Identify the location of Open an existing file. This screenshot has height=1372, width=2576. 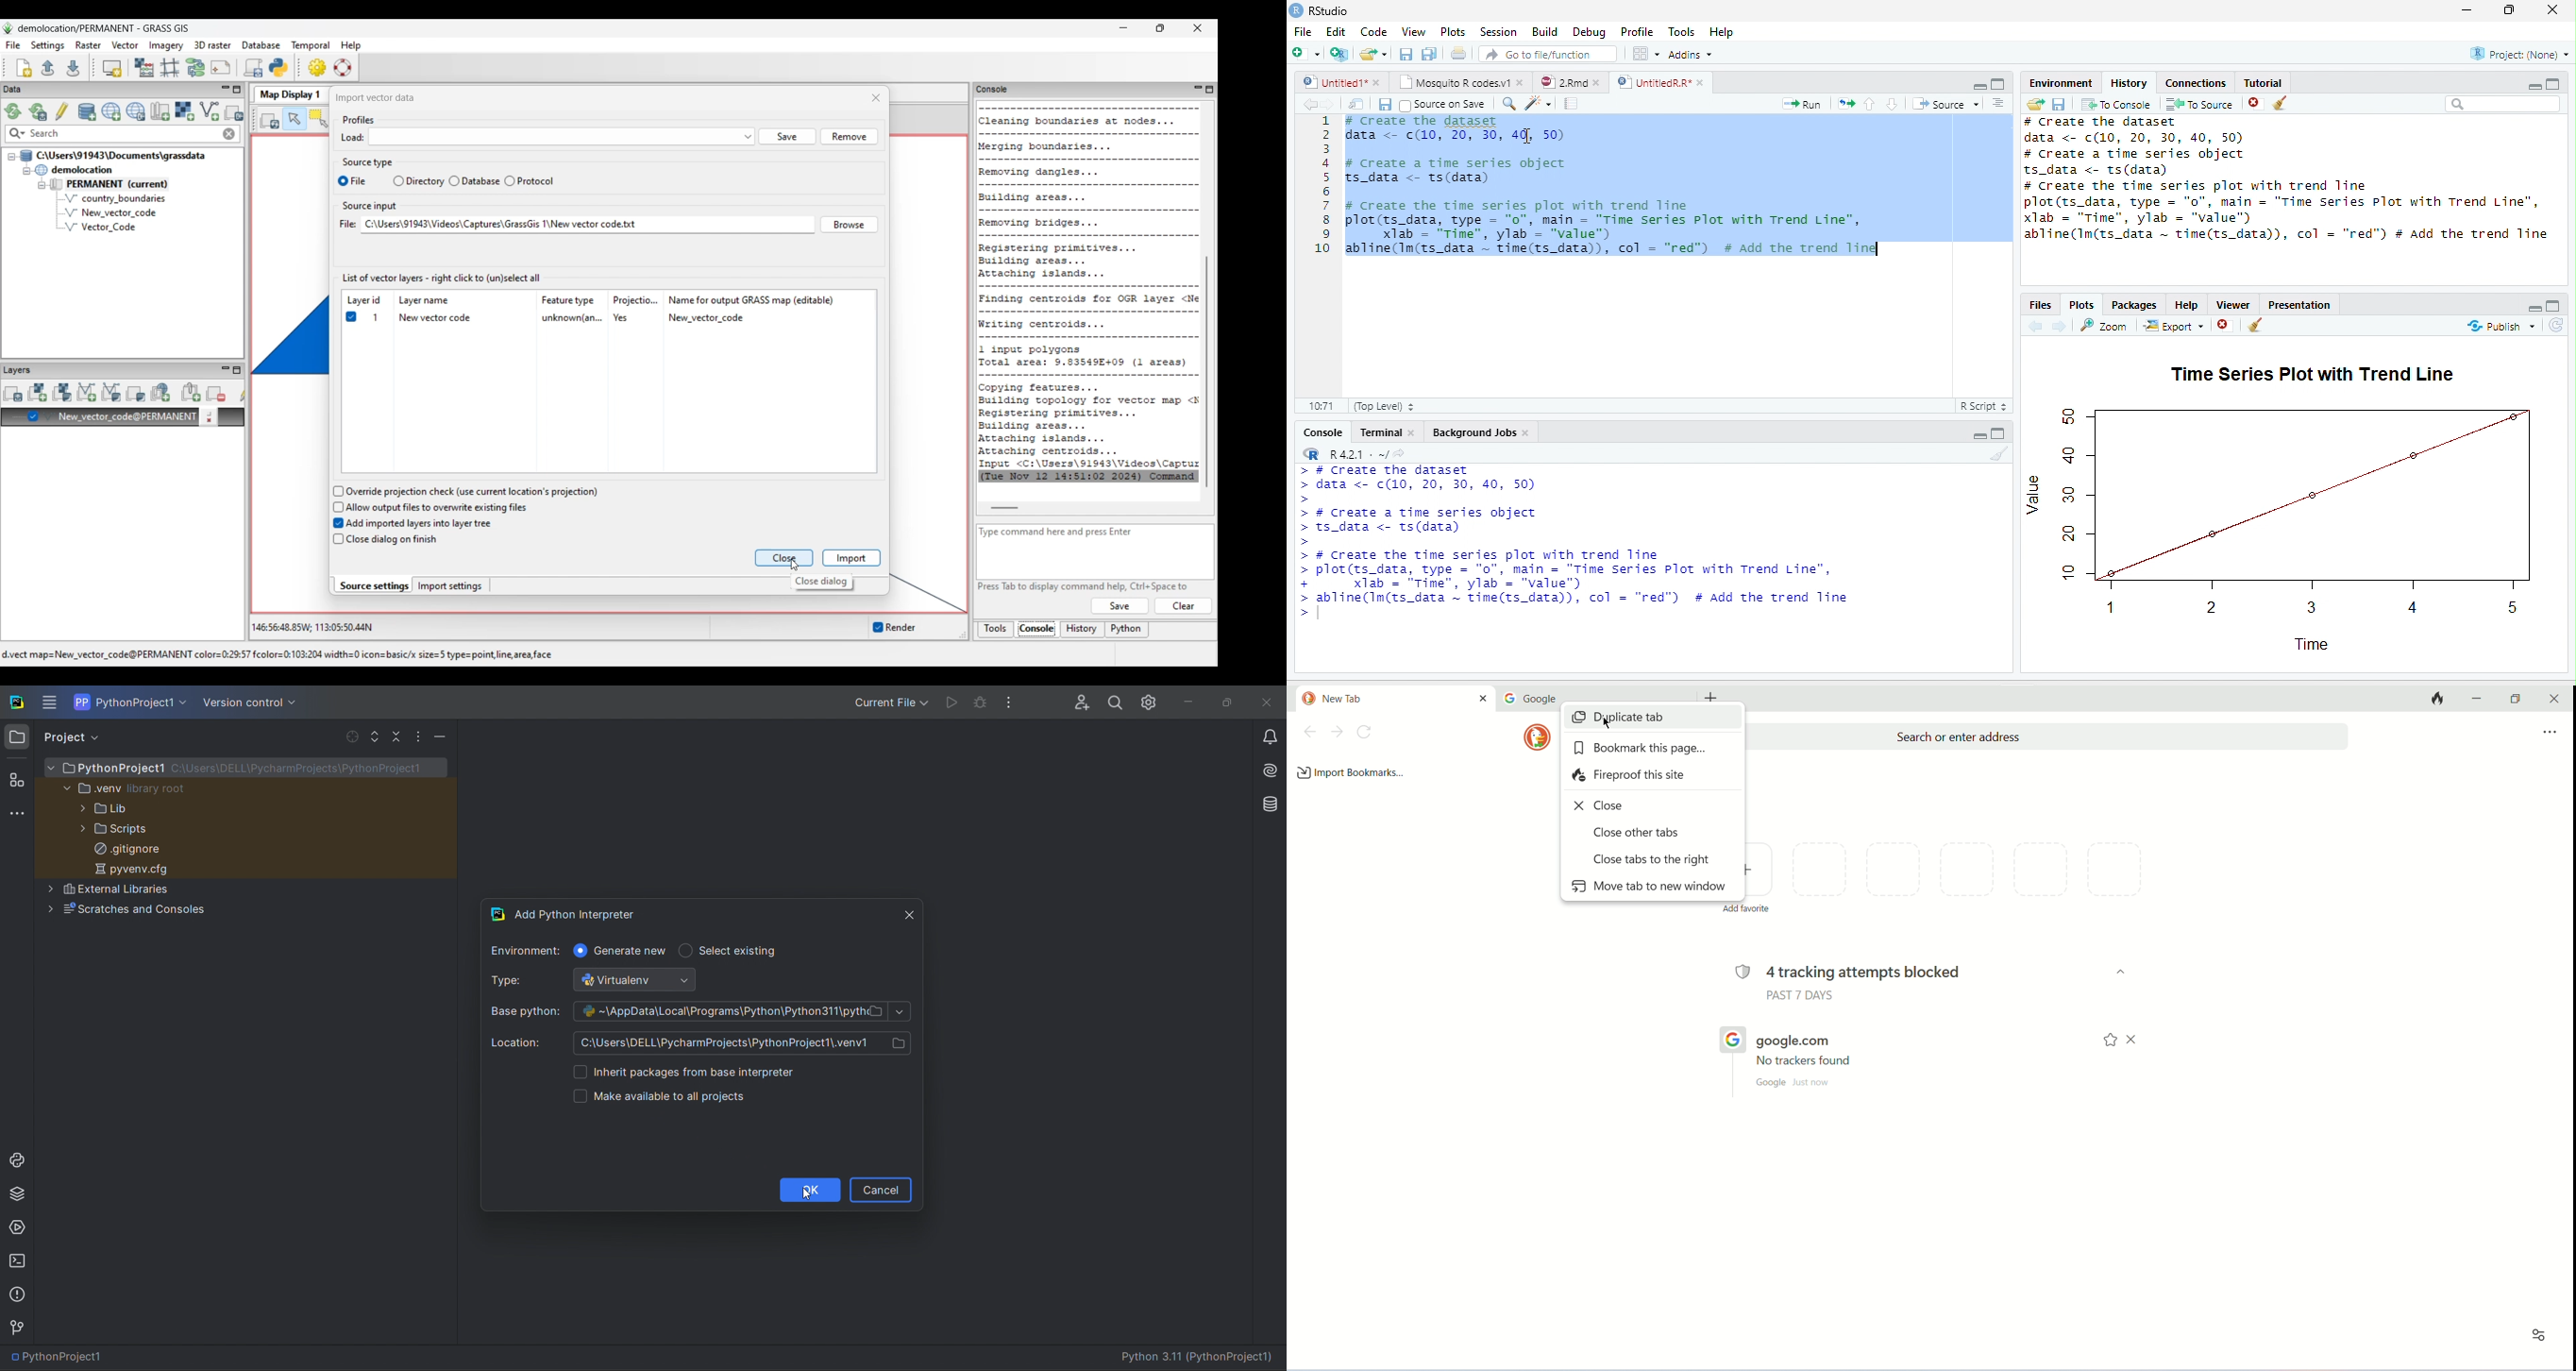
(1368, 53).